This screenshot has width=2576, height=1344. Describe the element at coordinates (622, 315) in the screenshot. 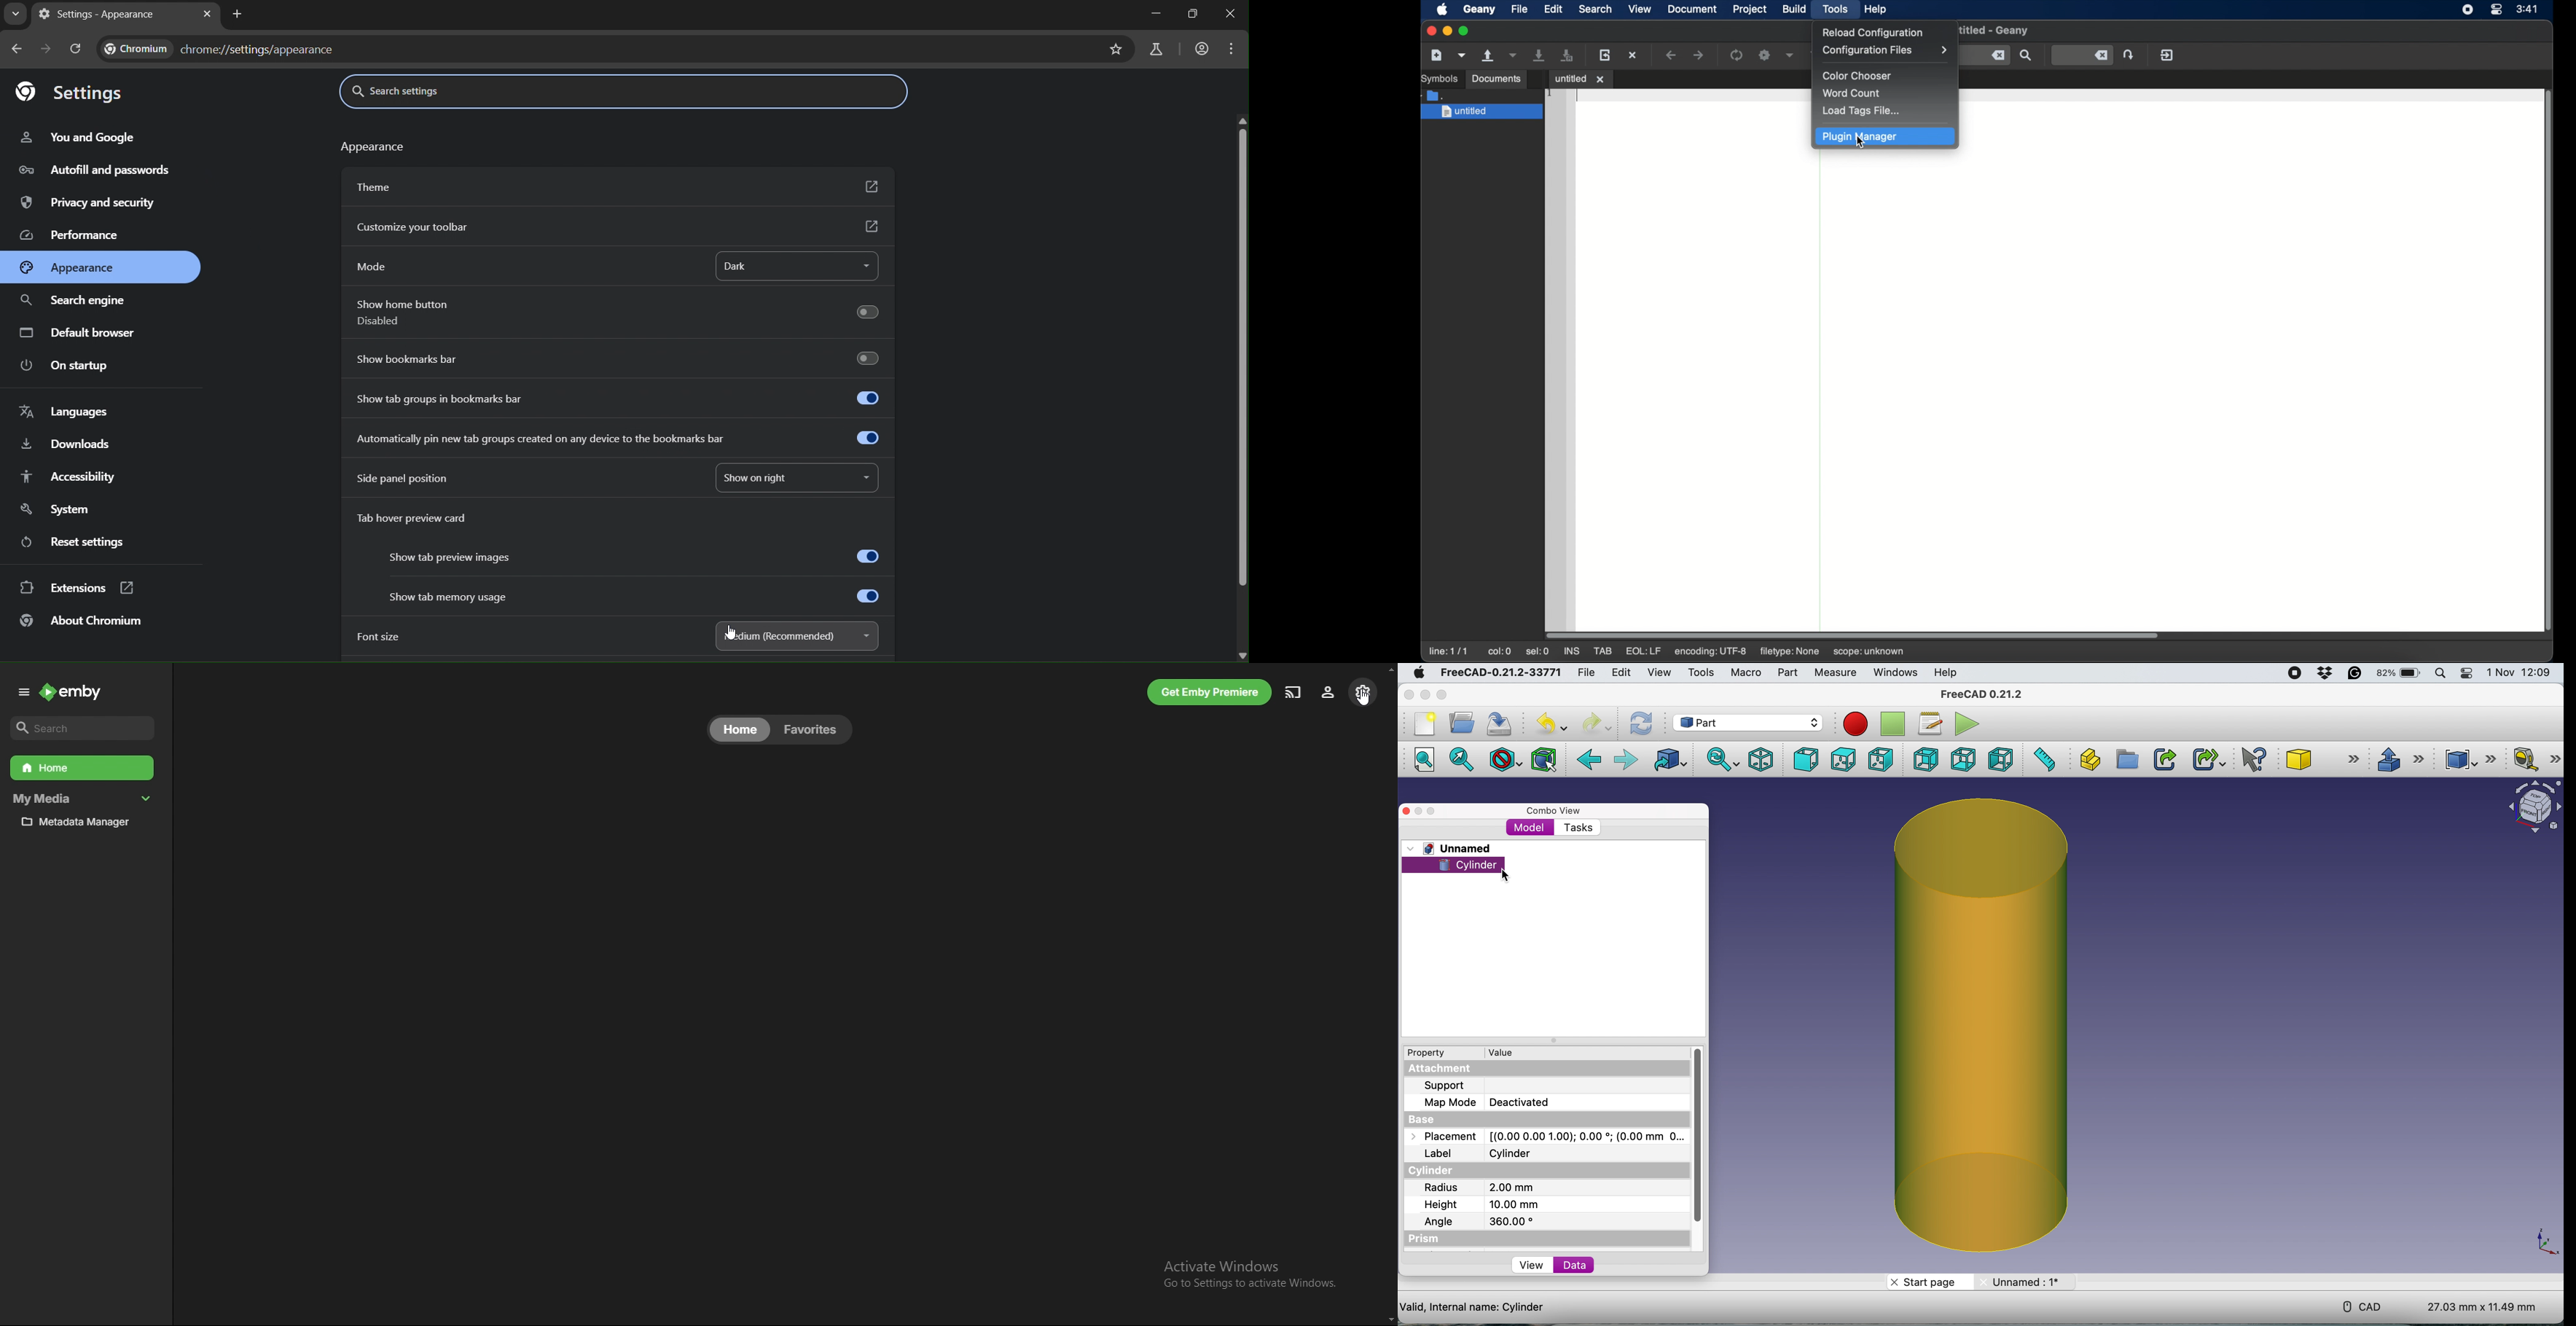

I see `show home button disabled` at that location.